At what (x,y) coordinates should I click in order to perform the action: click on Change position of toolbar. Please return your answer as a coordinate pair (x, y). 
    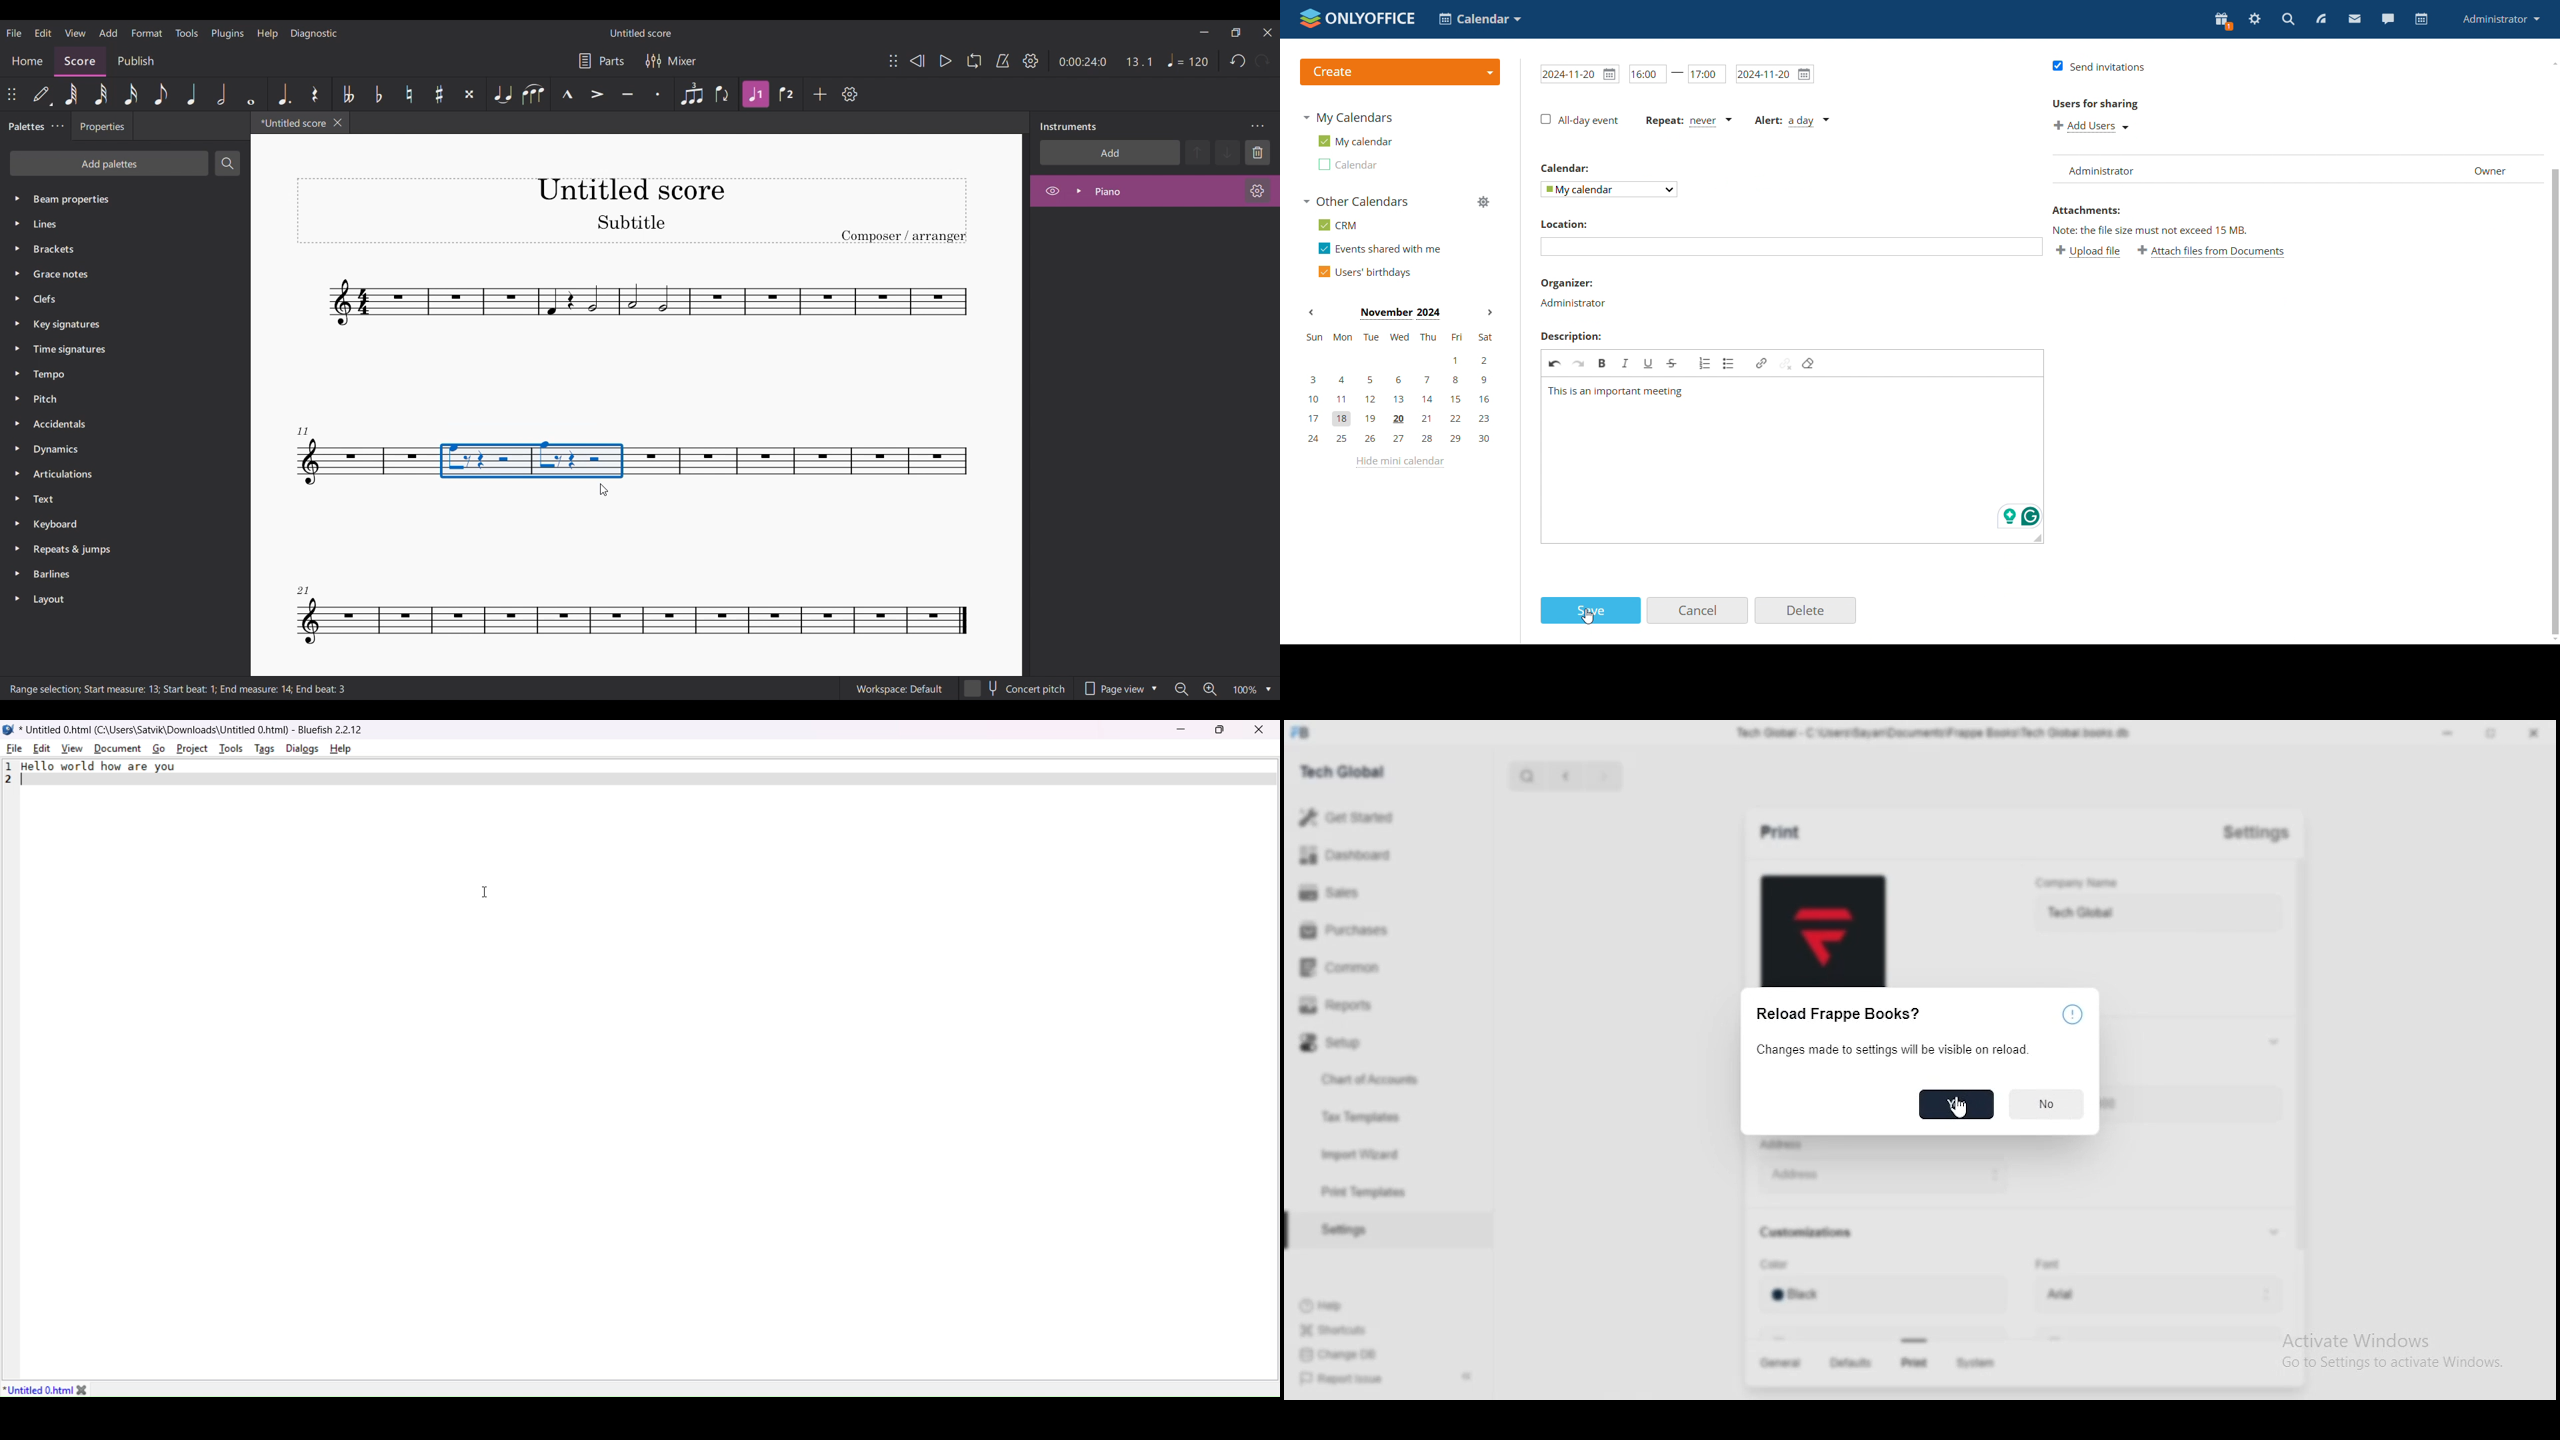
    Looking at the image, I should click on (12, 94).